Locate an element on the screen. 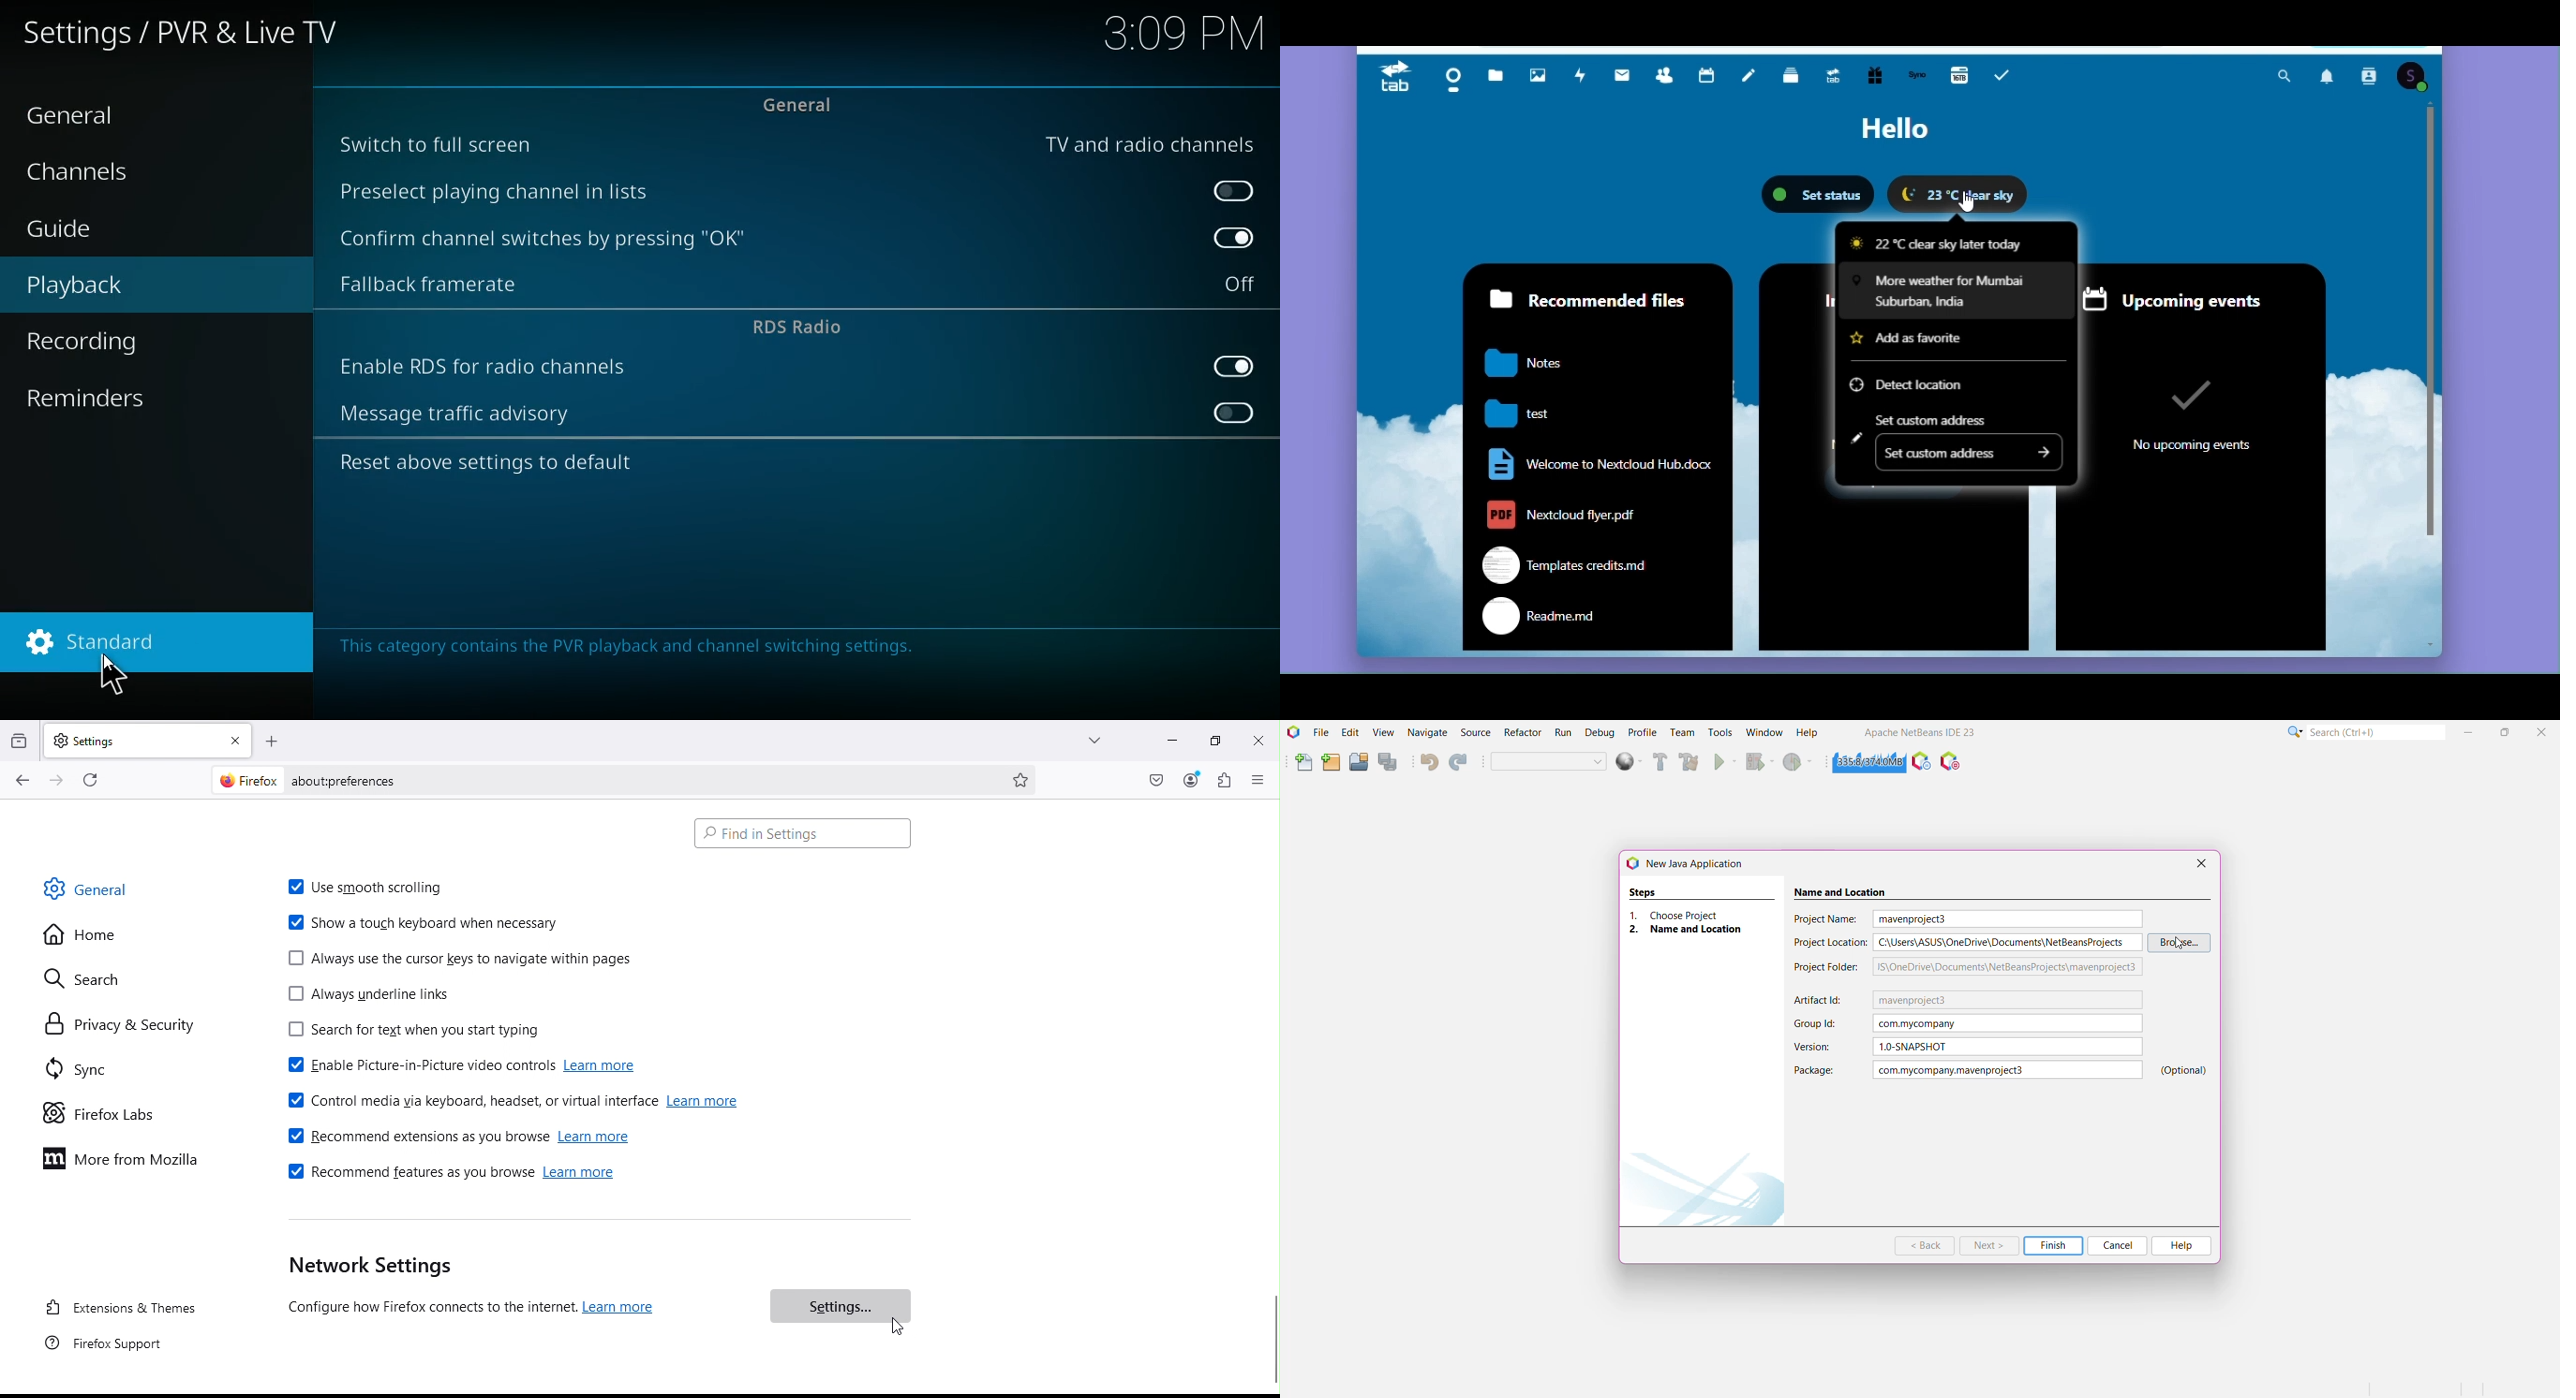  enable rds for radio  is located at coordinates (487, 369).